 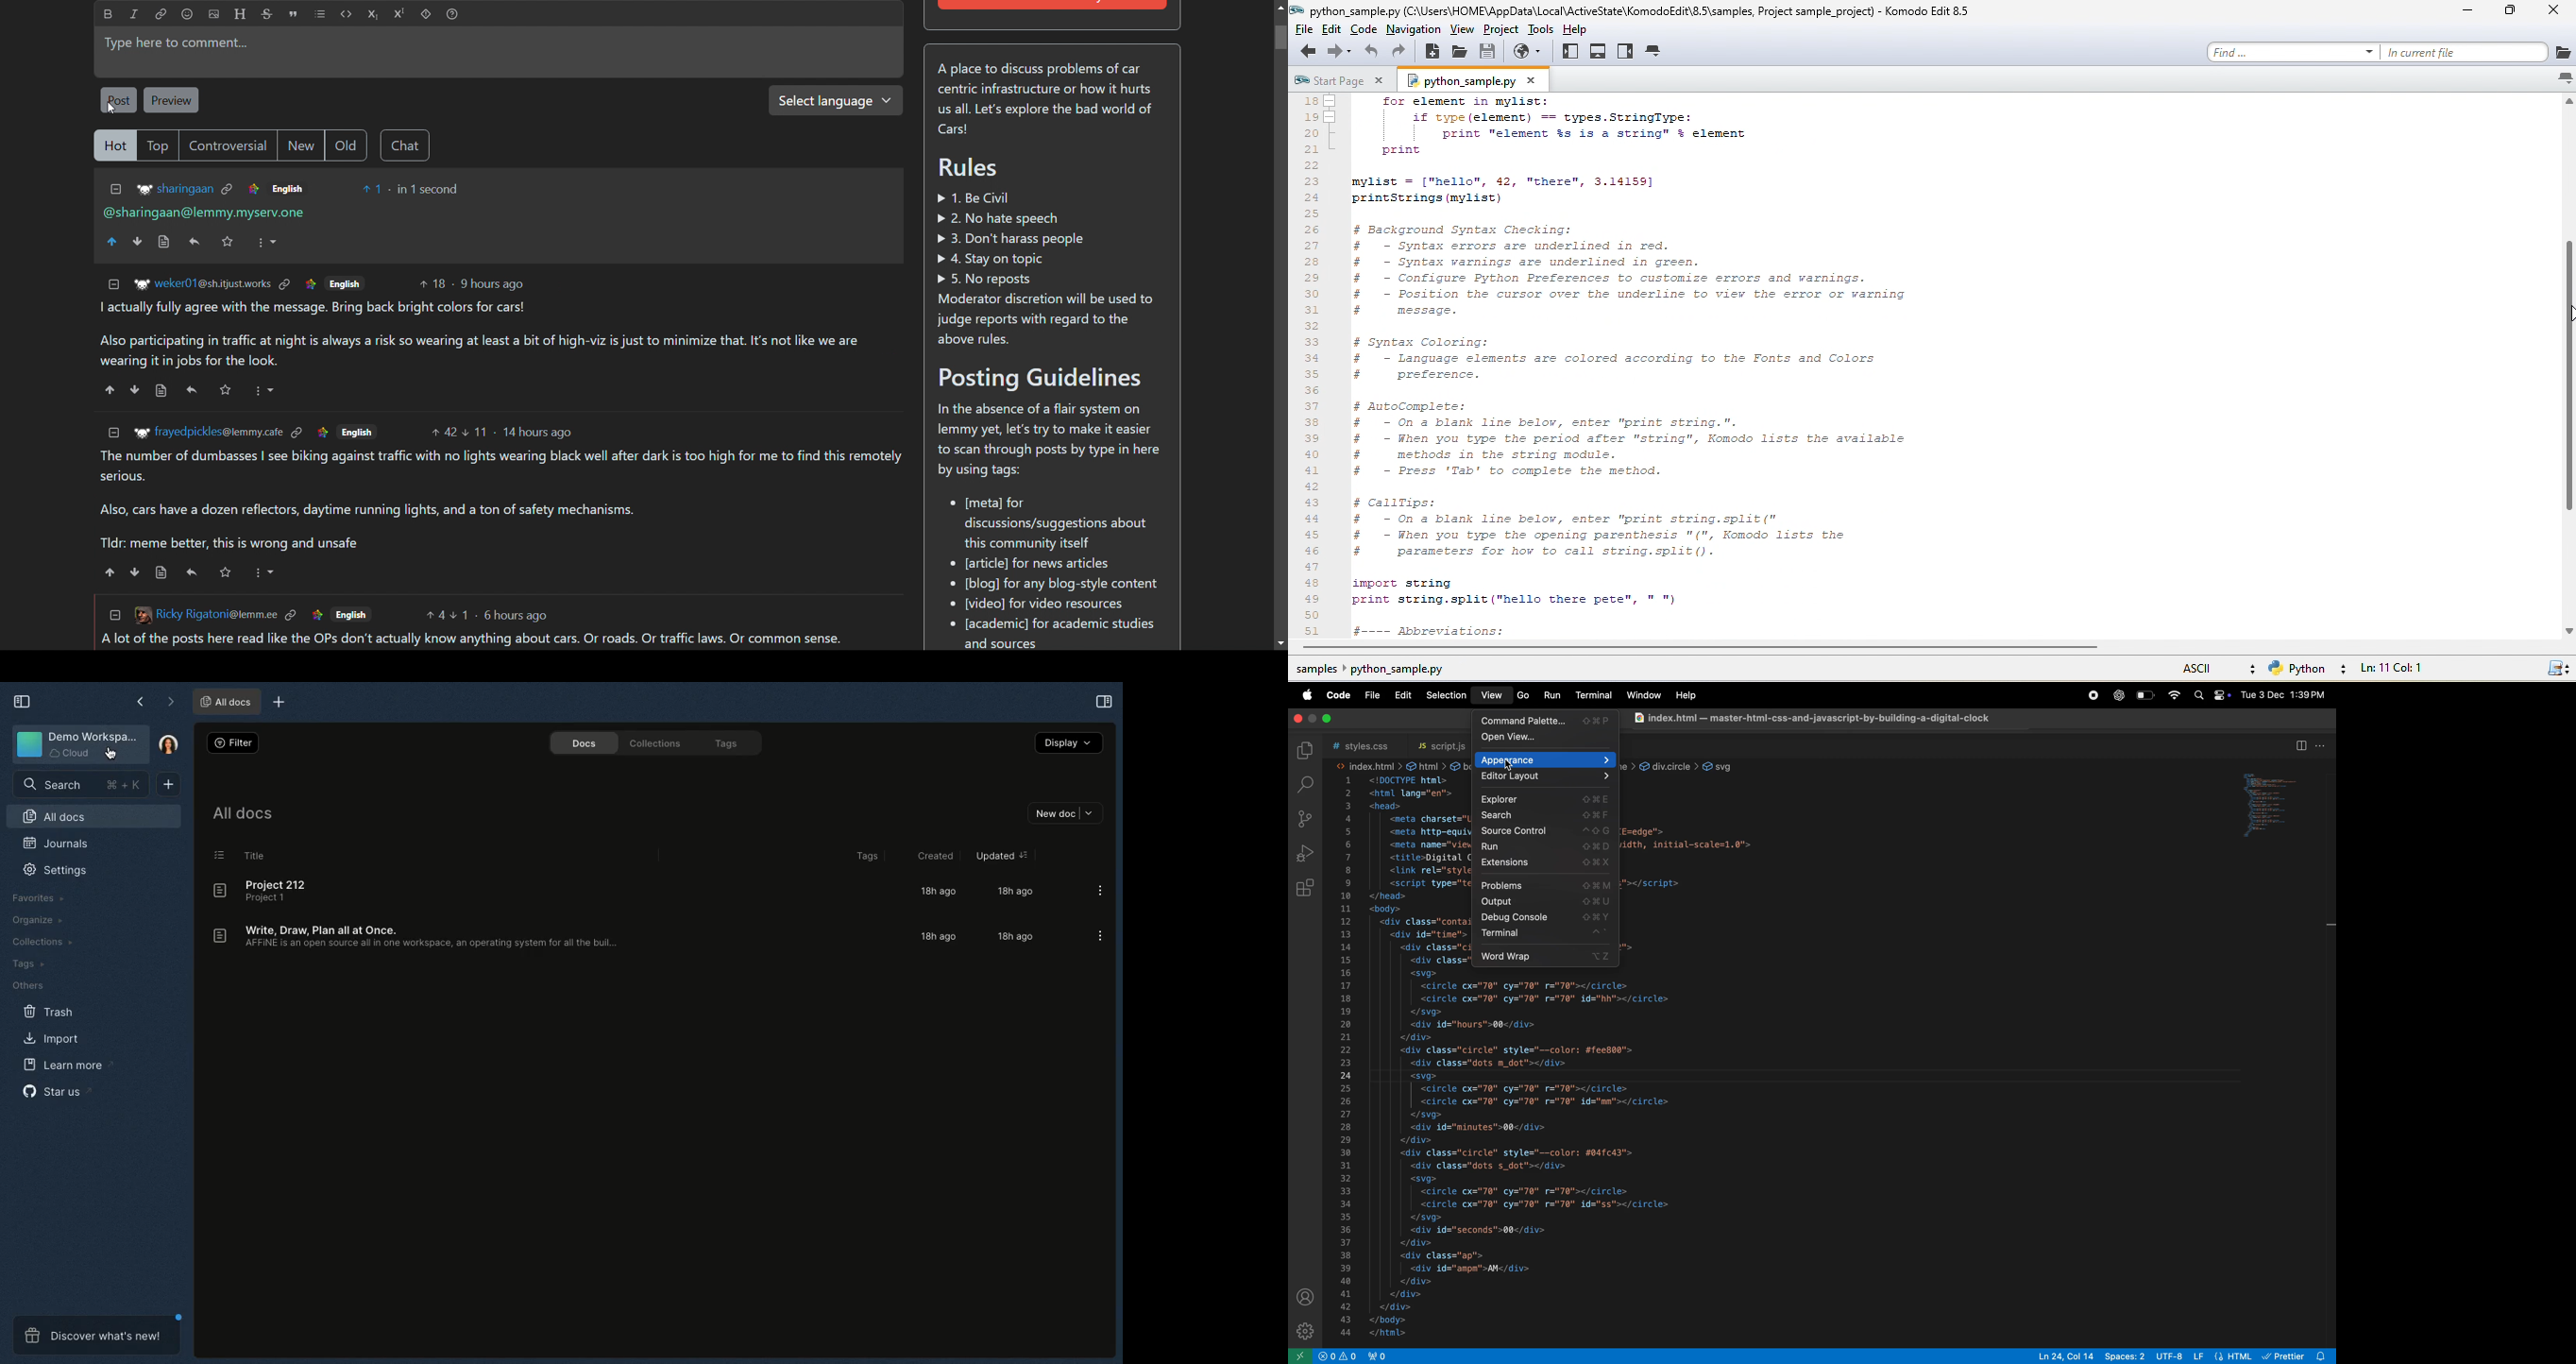 What do you see at coordinates (1688, 696) in the screenshot?
I see `help` at bounding box center [1688, 696].